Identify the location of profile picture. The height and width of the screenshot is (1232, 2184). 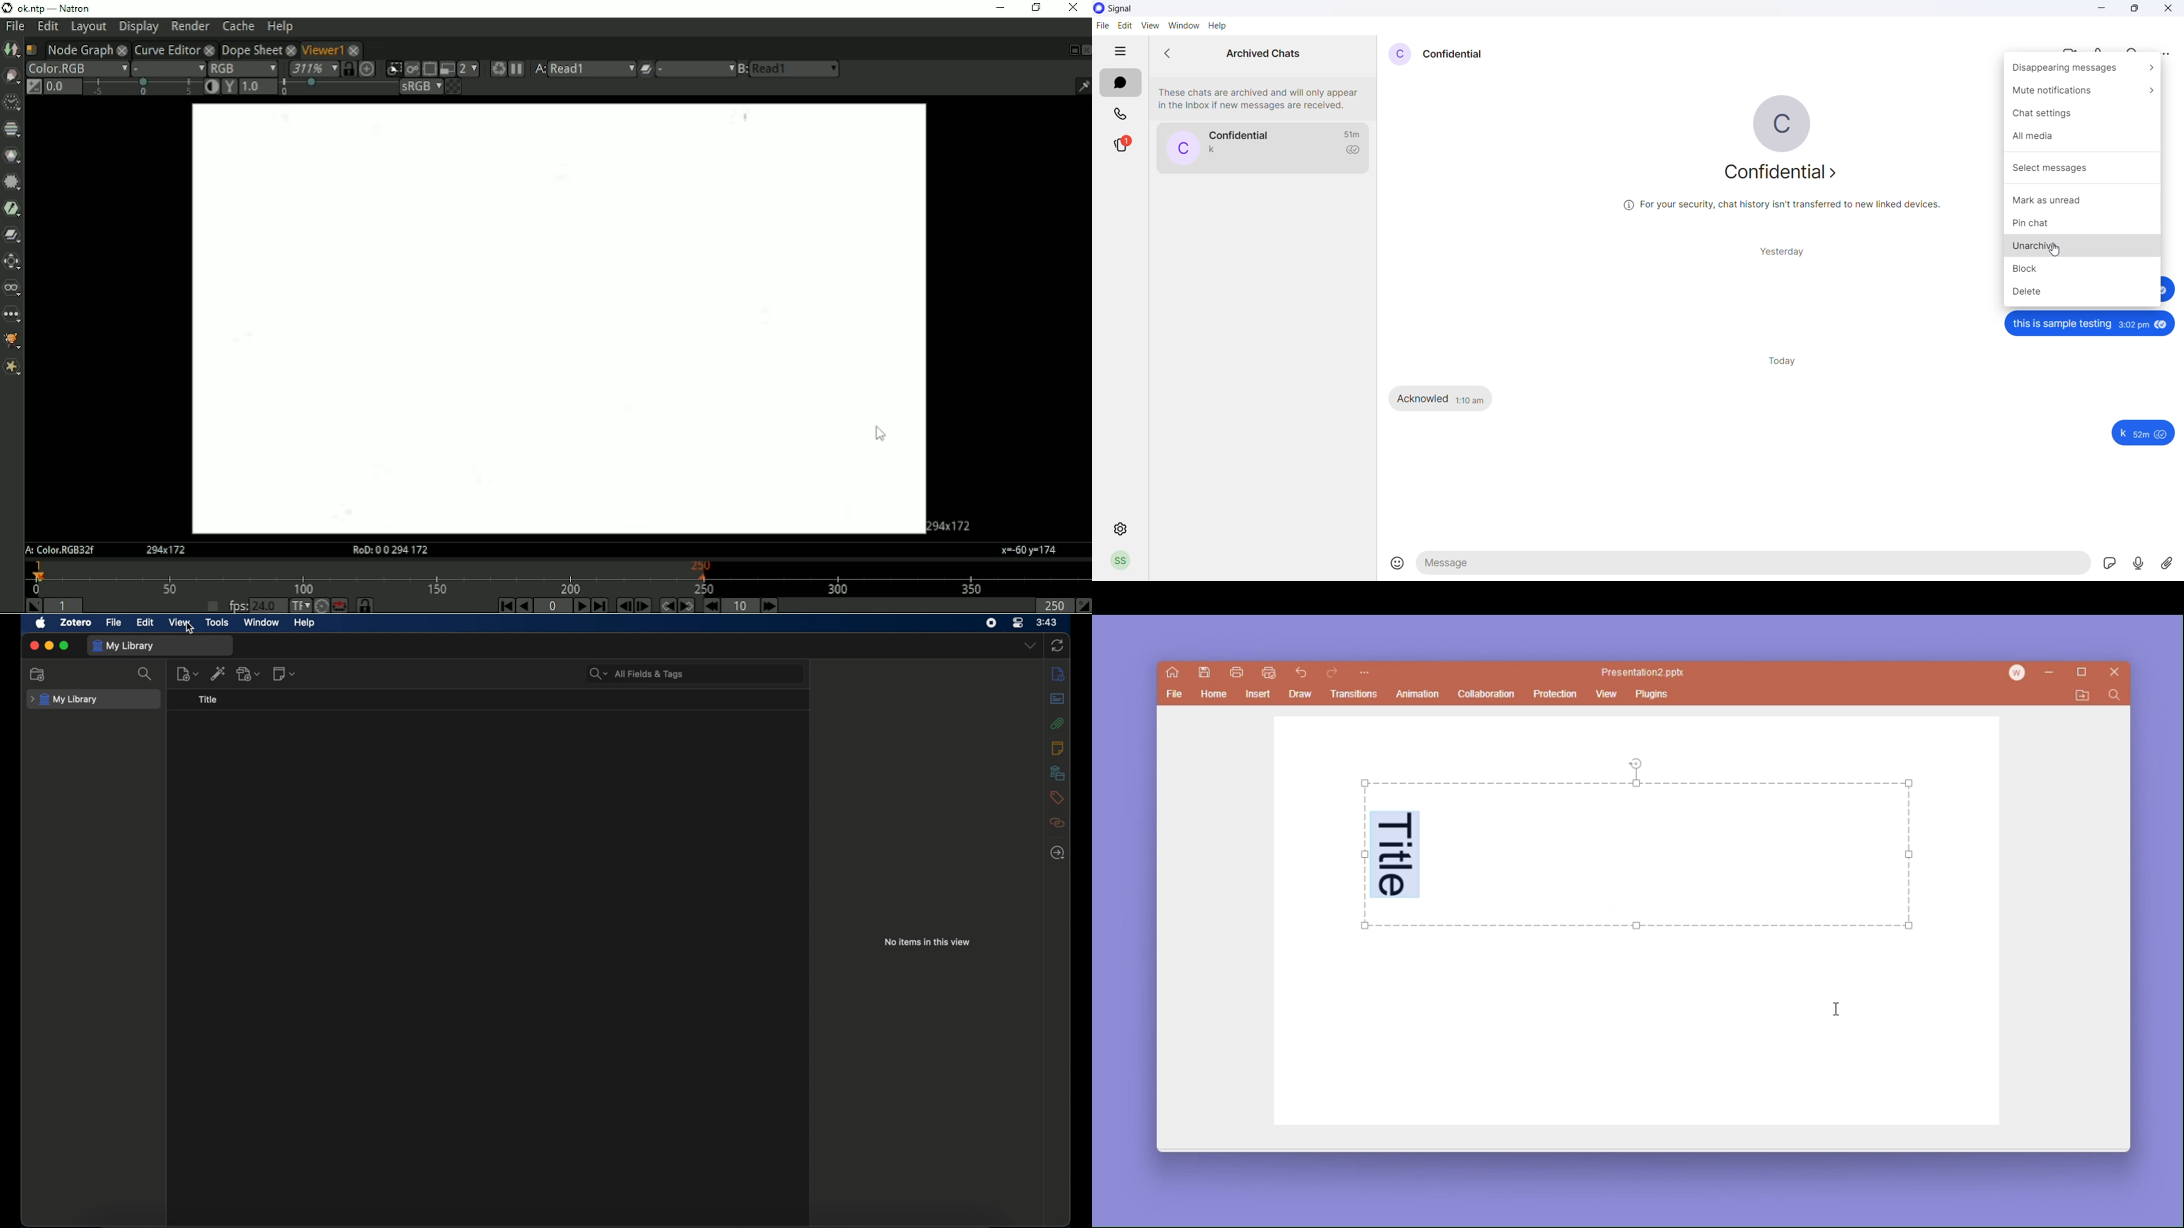
(1783, 124).